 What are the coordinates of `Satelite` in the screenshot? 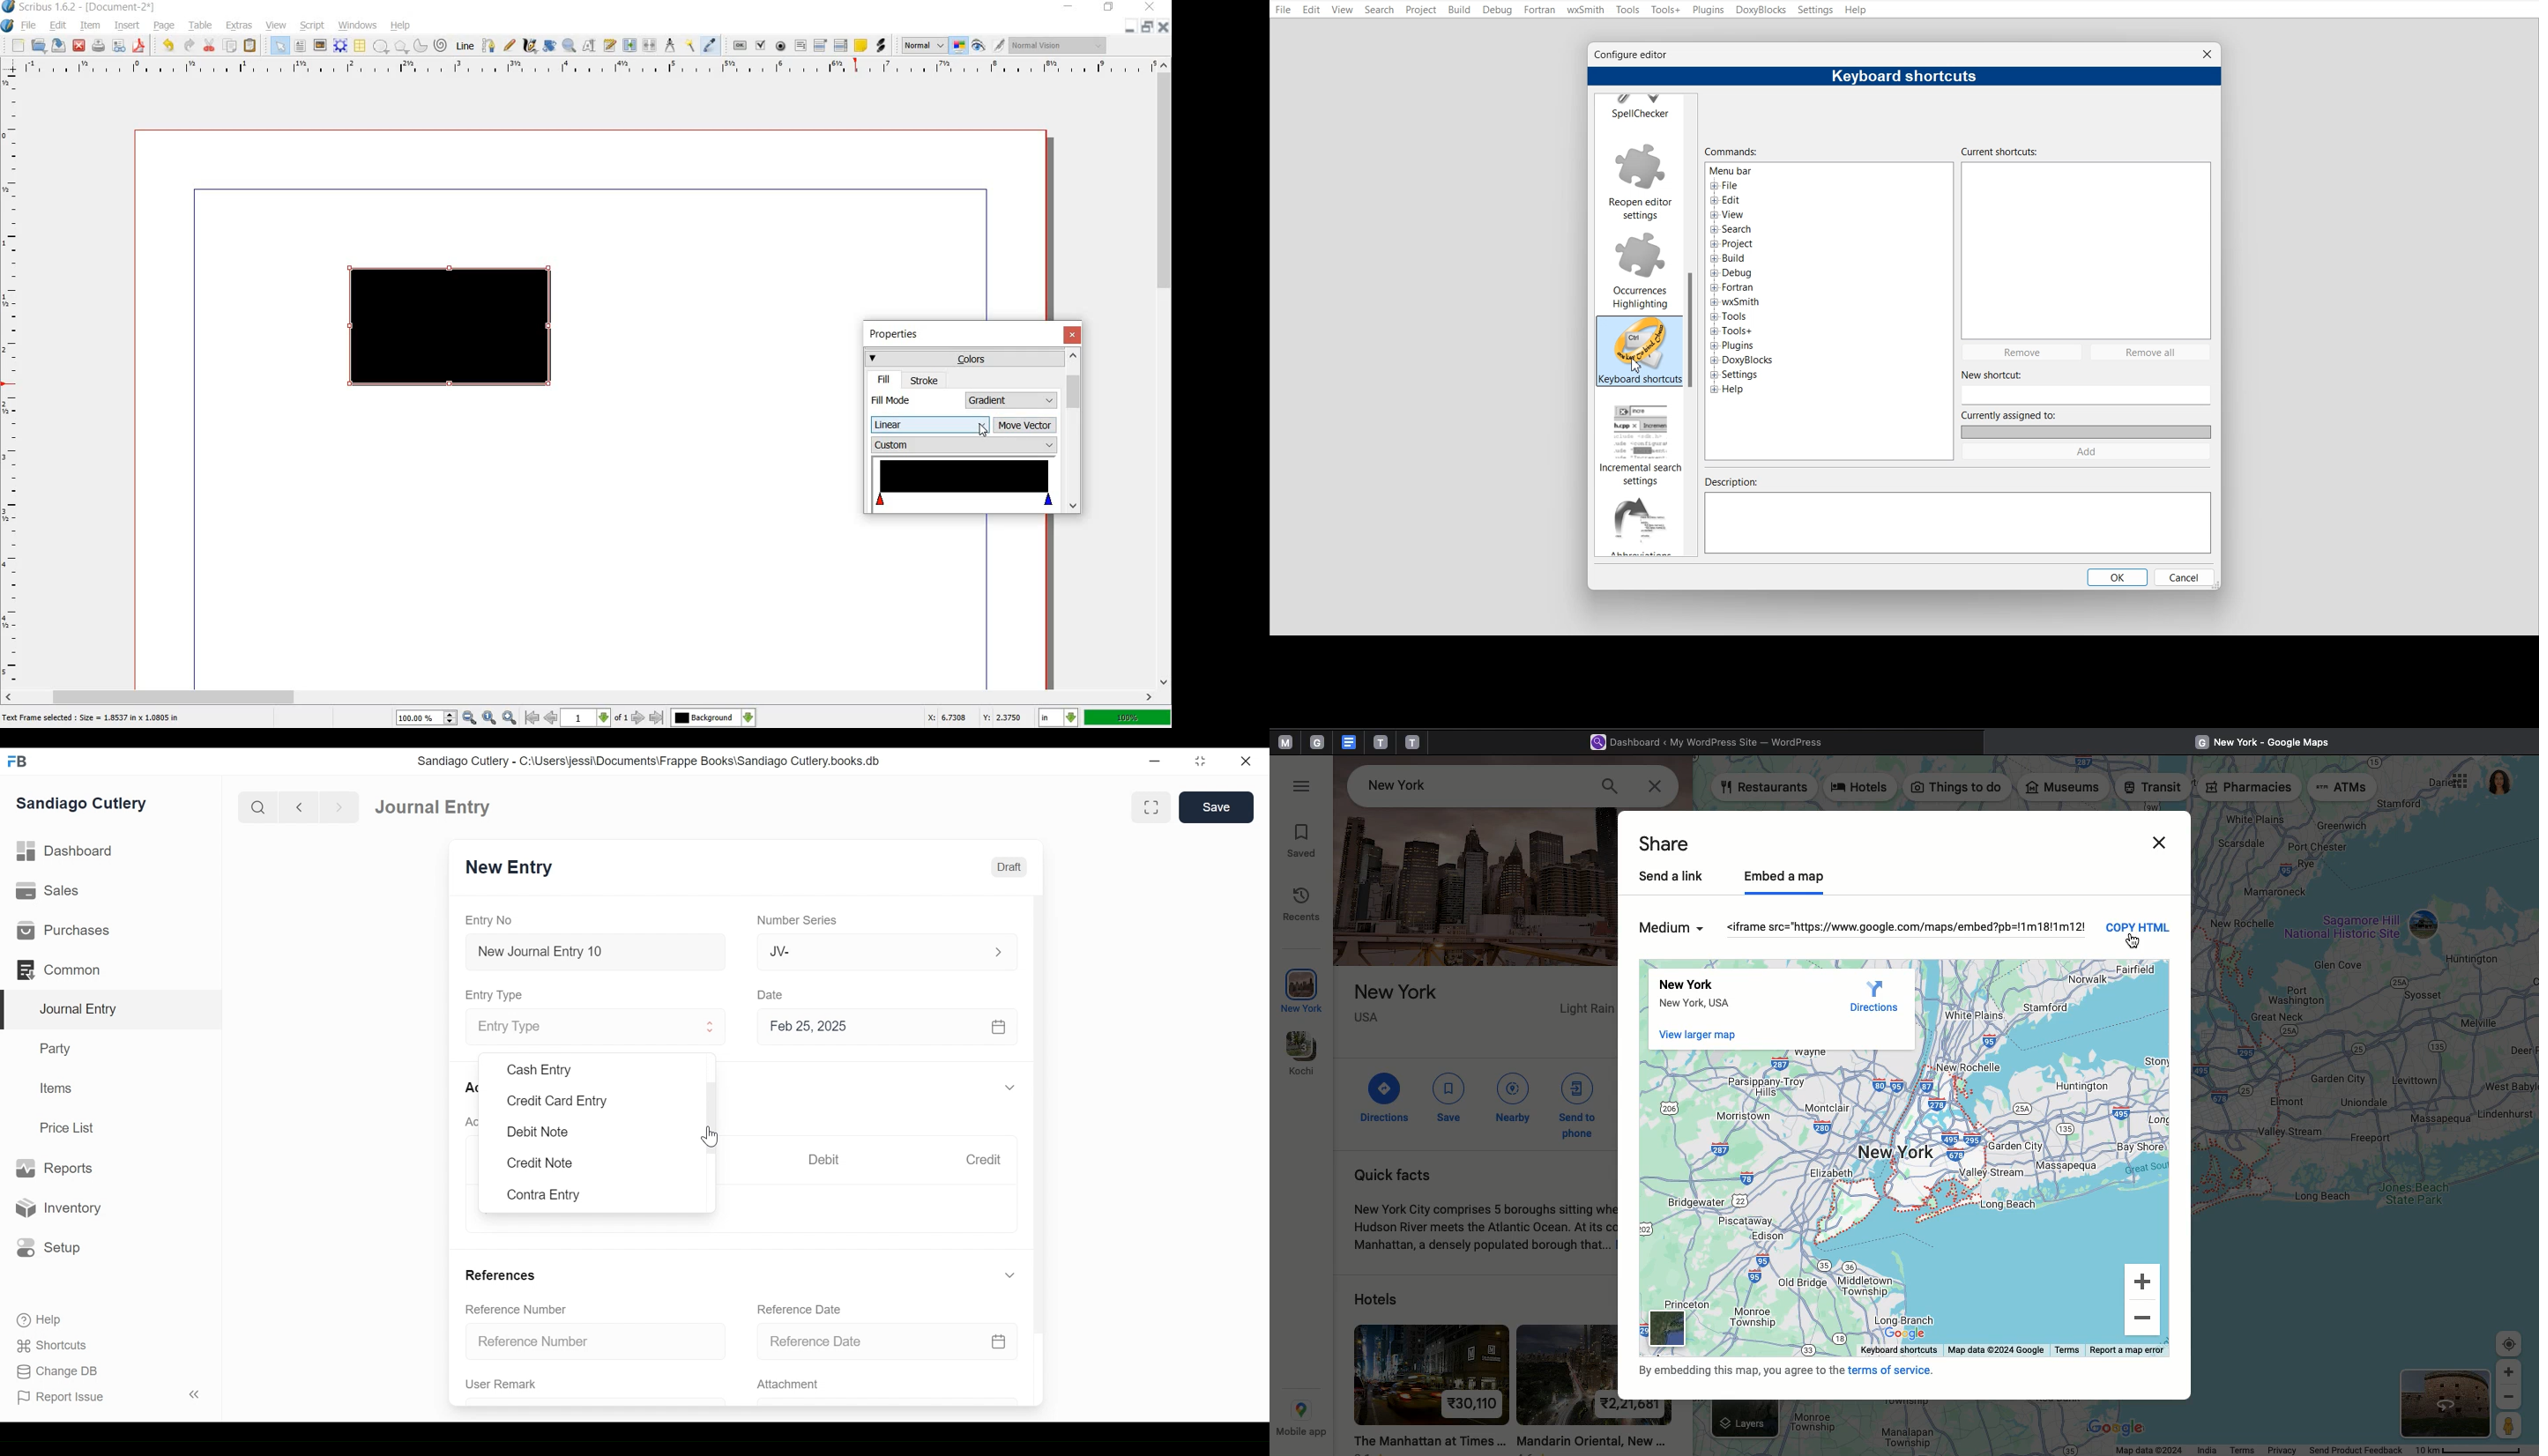 It's located at (2446, 1403).